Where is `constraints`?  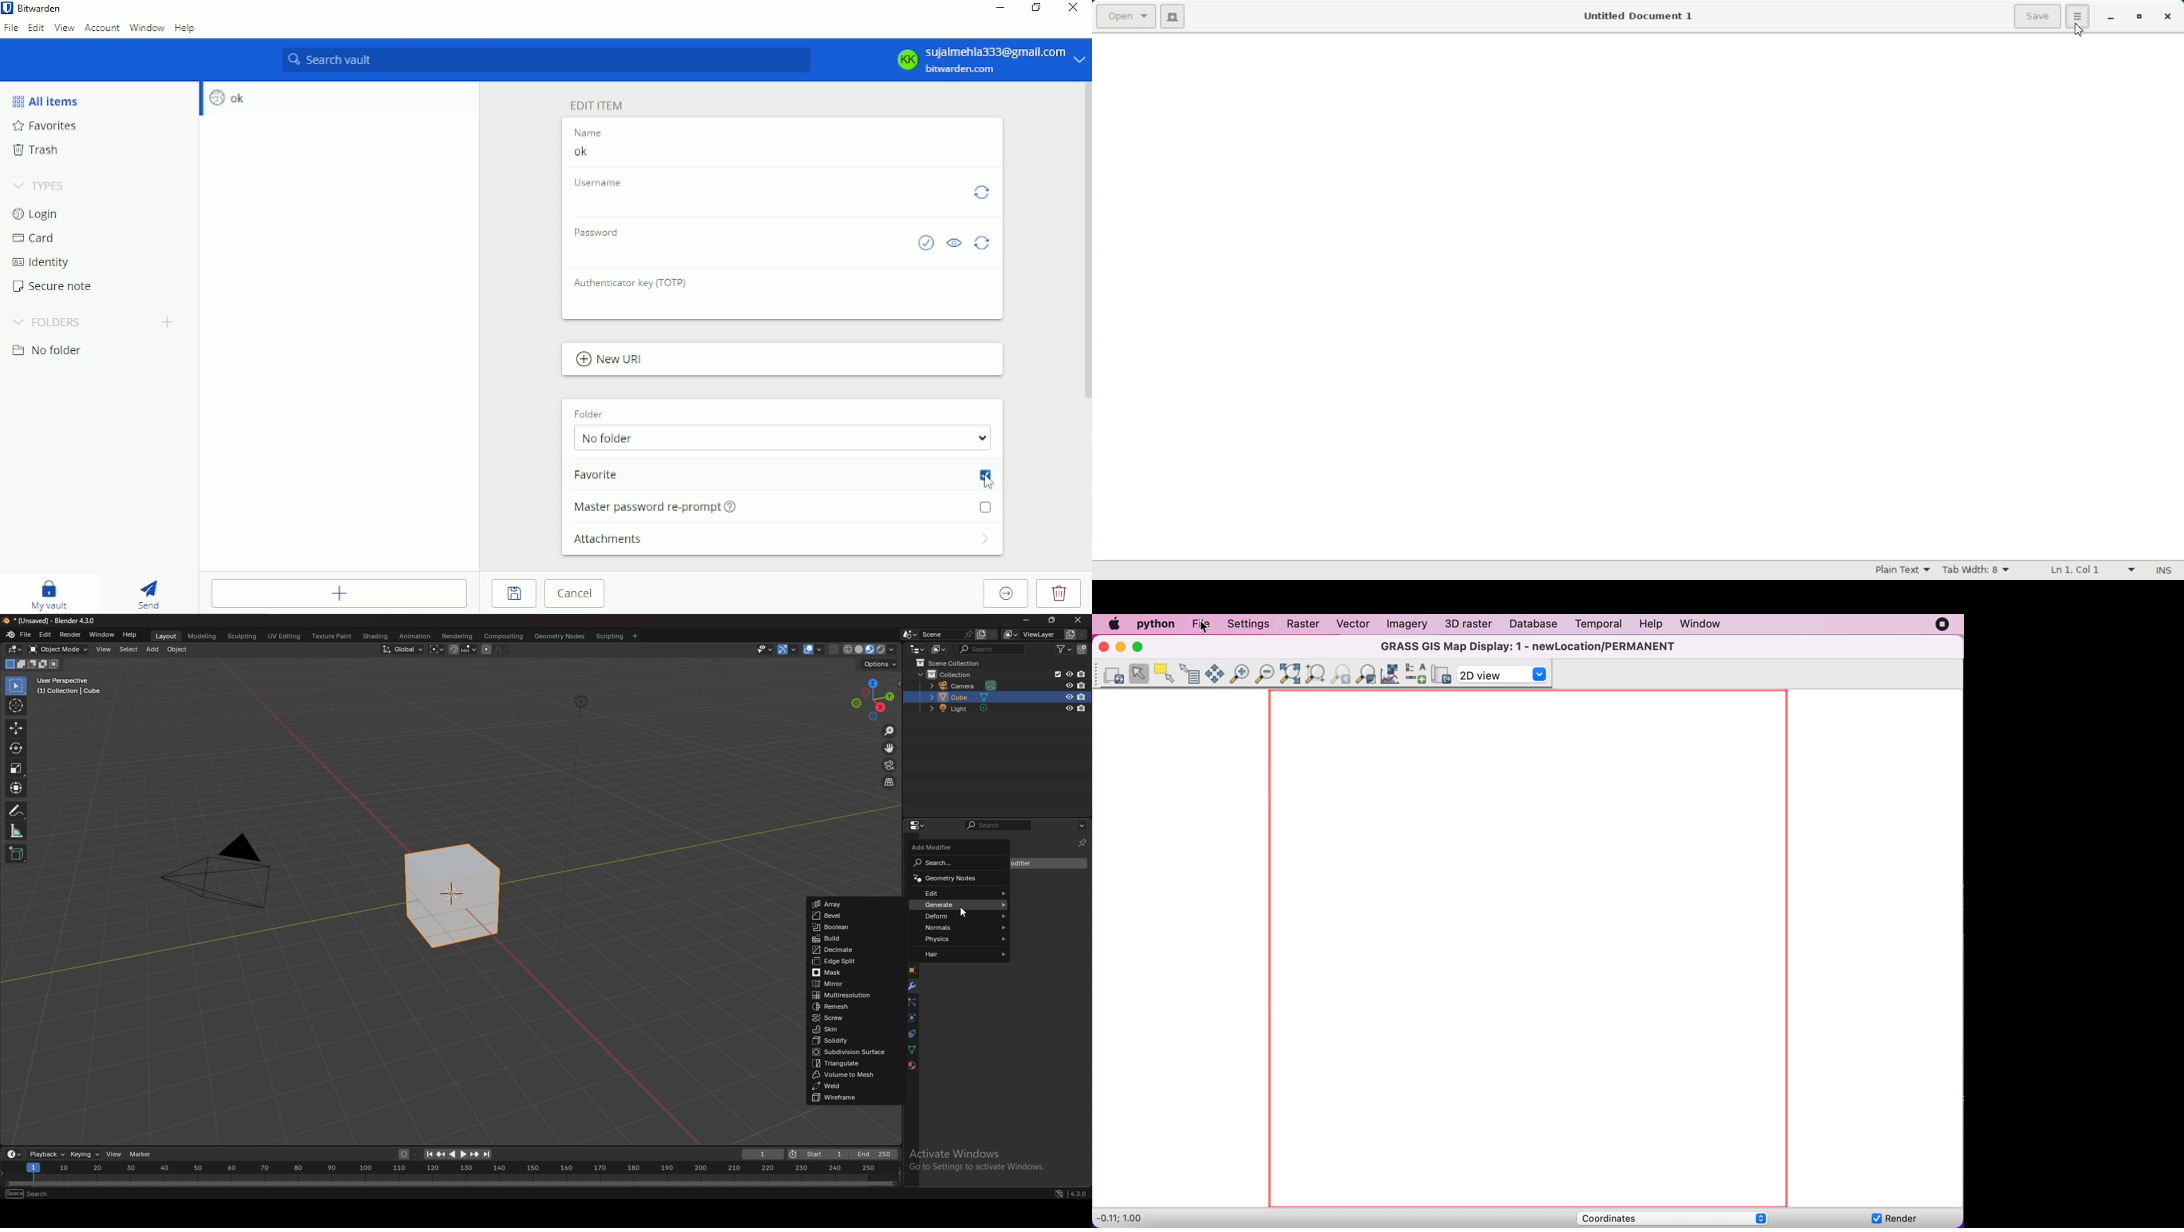
constraints is located at coordinates (911, 1034).